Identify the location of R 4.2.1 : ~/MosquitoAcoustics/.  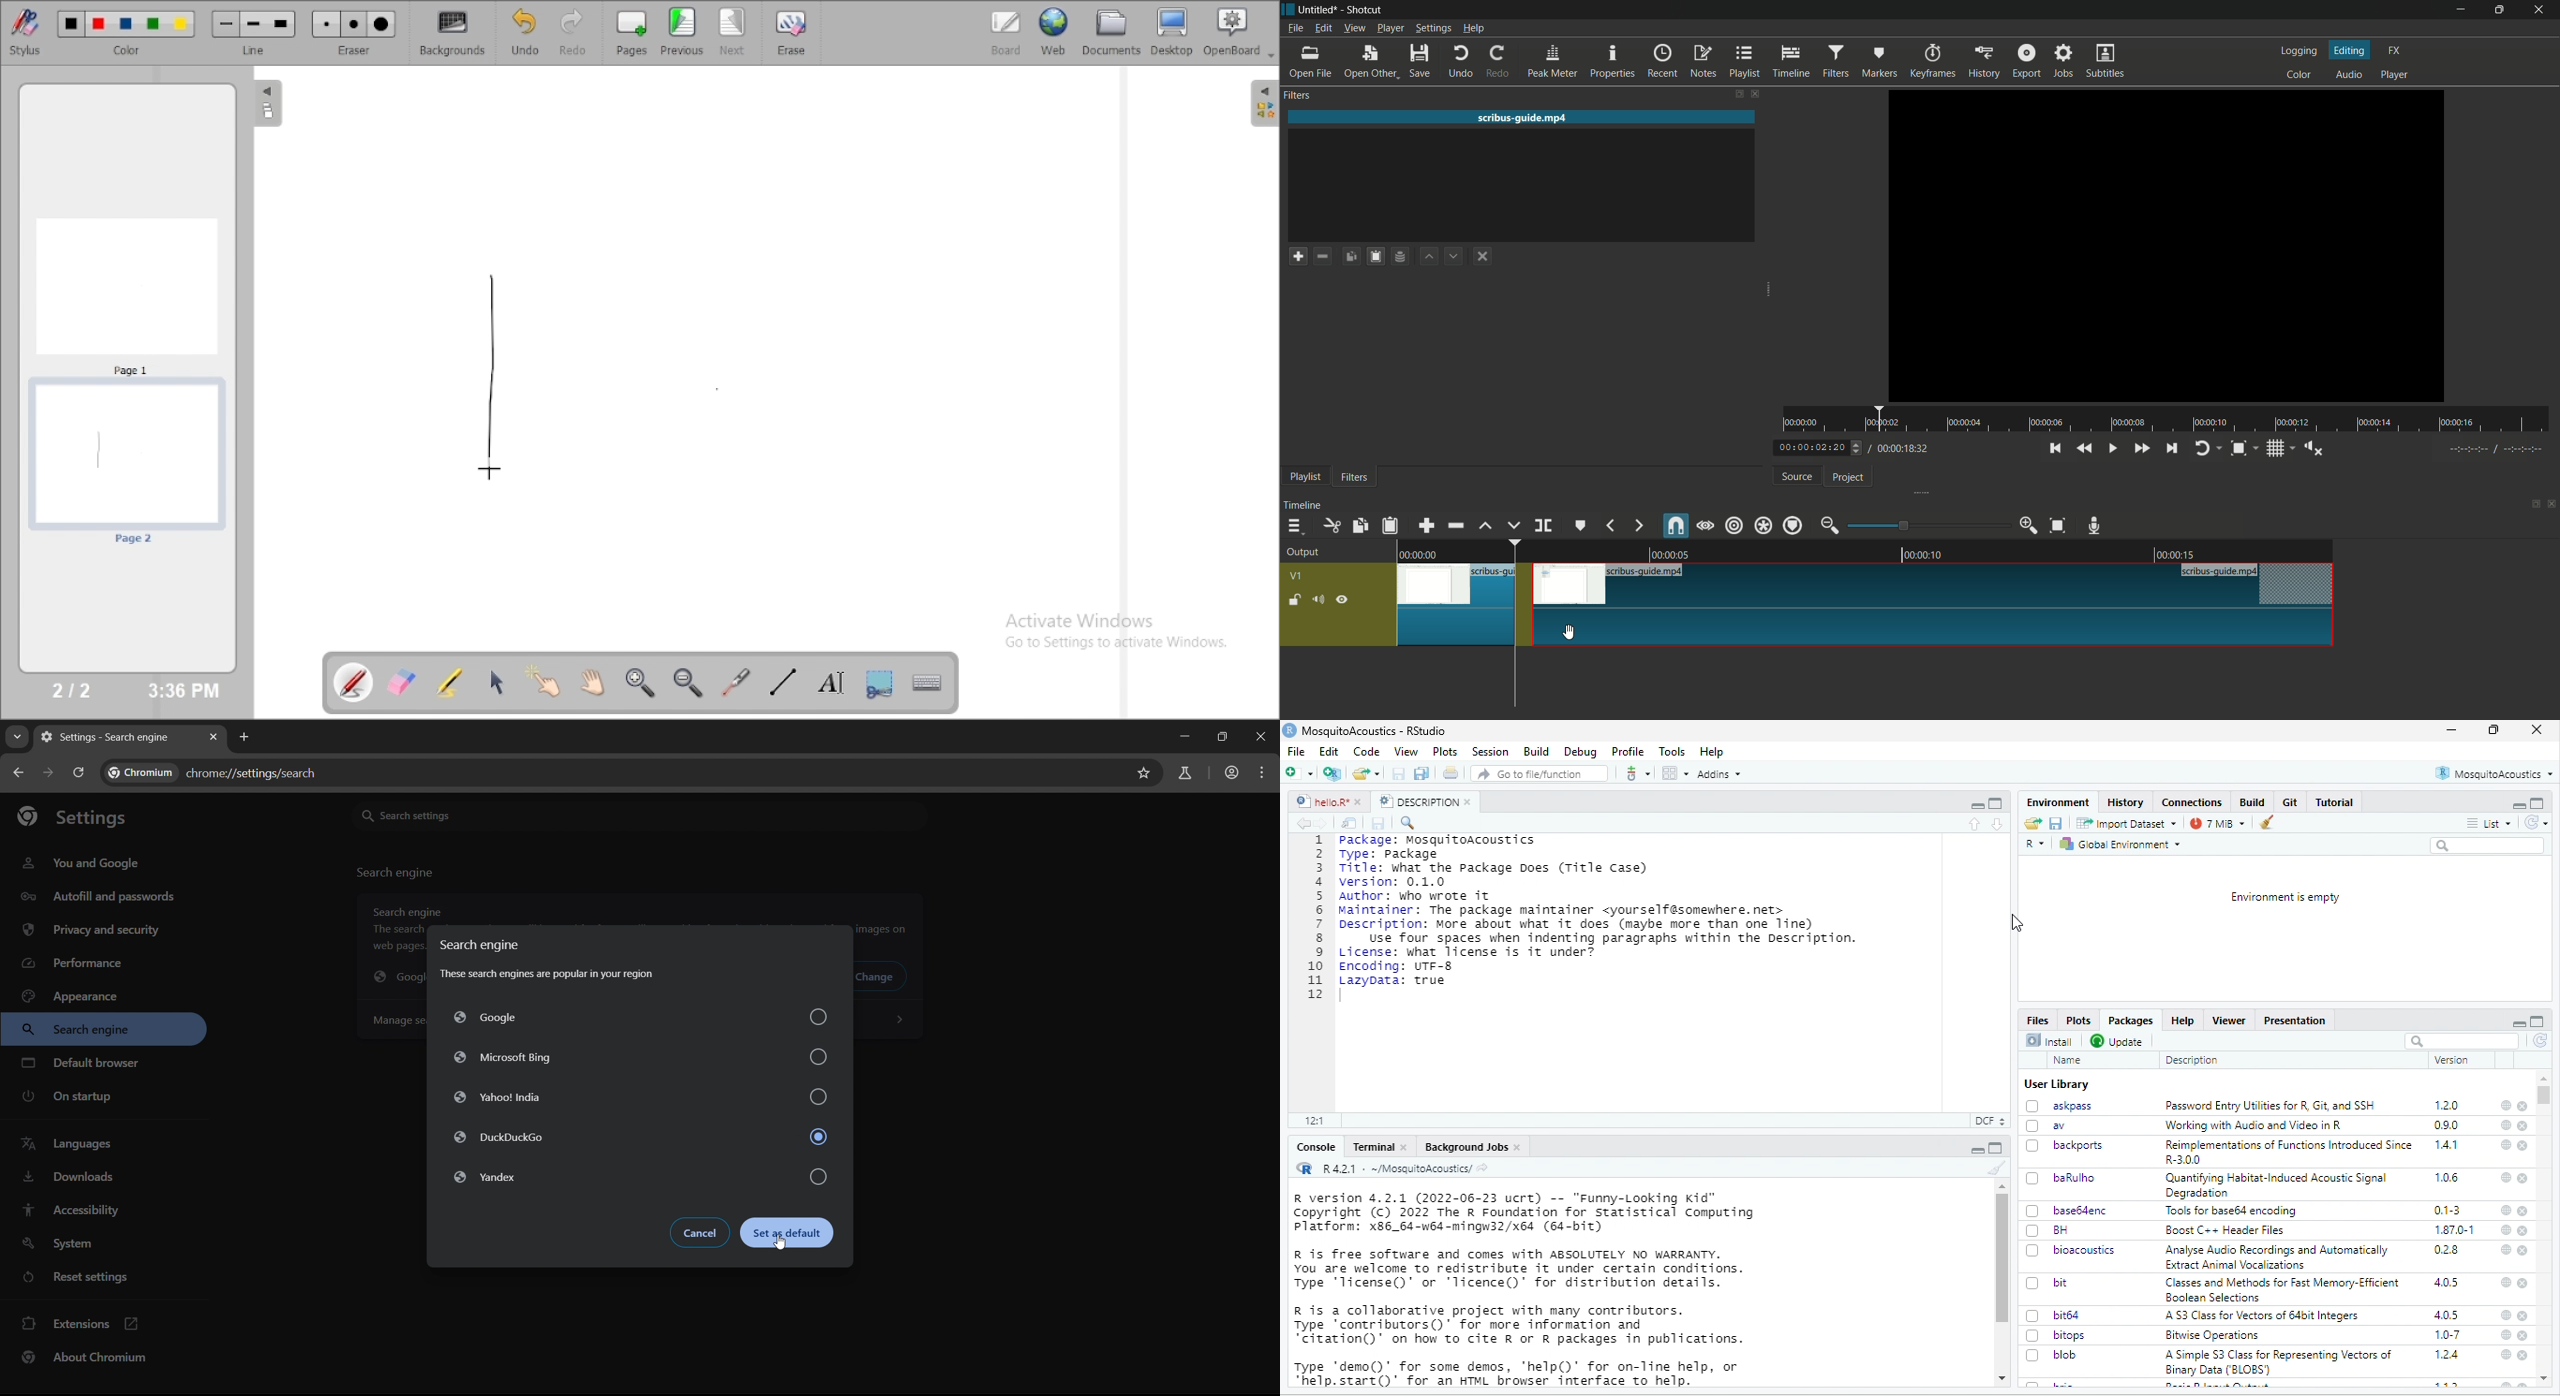
(1392, 1170).